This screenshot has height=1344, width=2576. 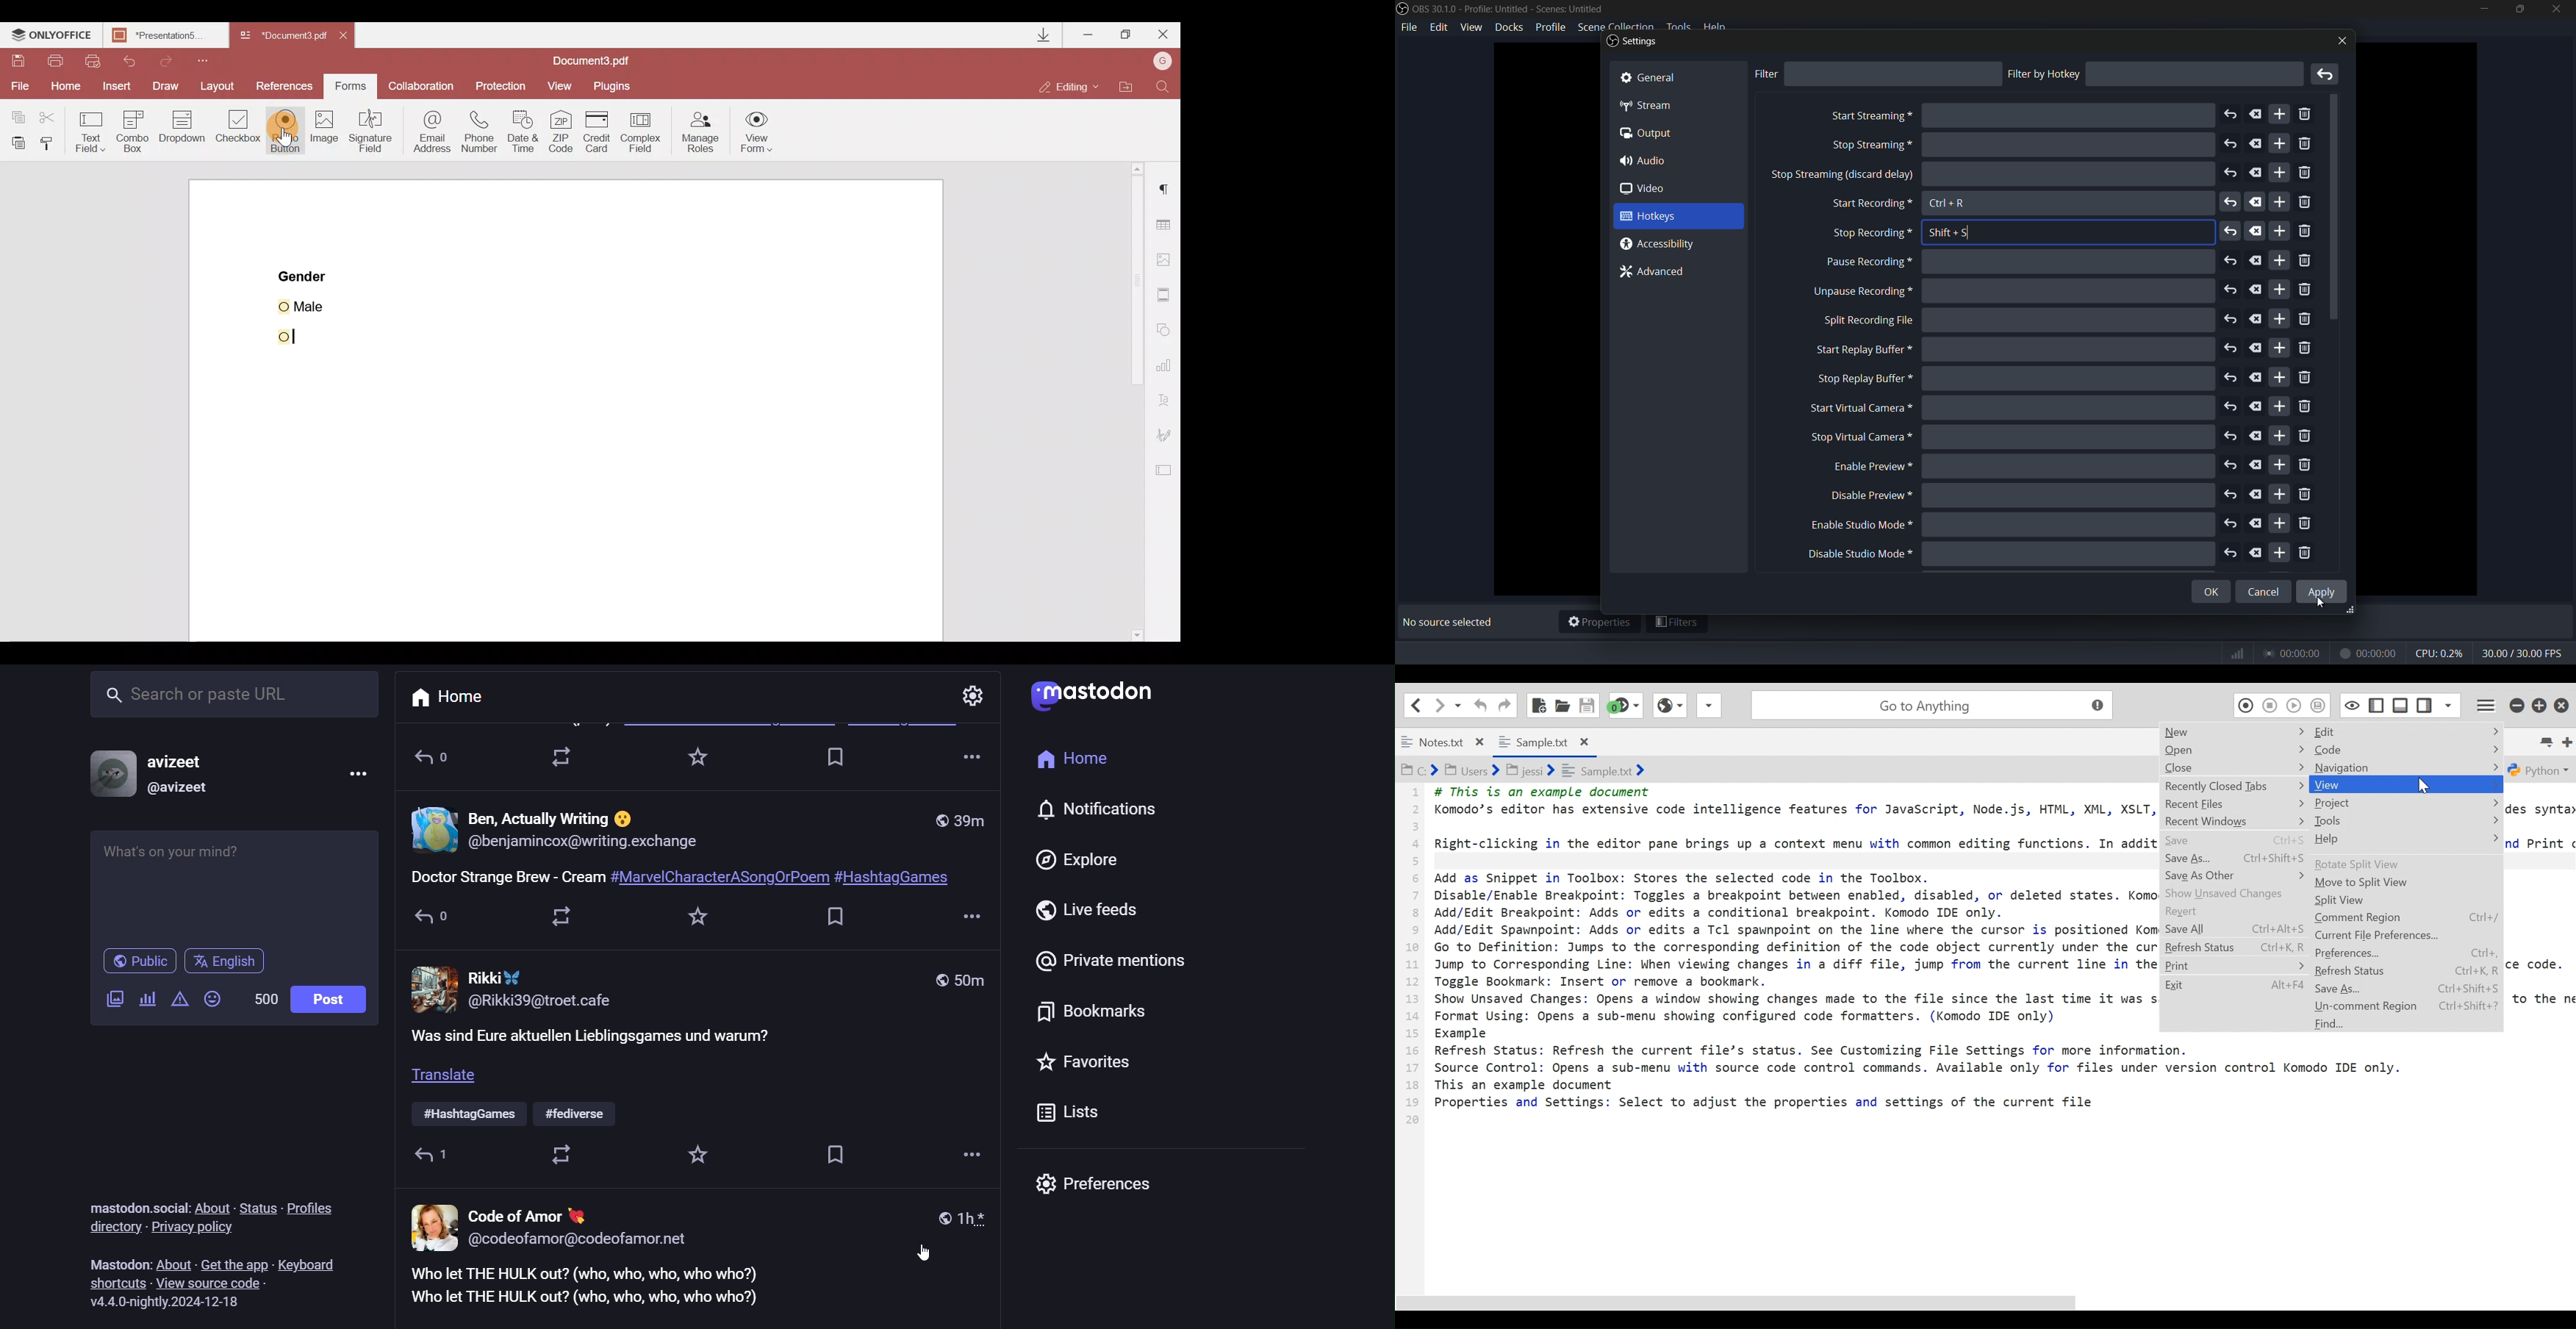 I want to click on Forms, so click(x=354, y=86).